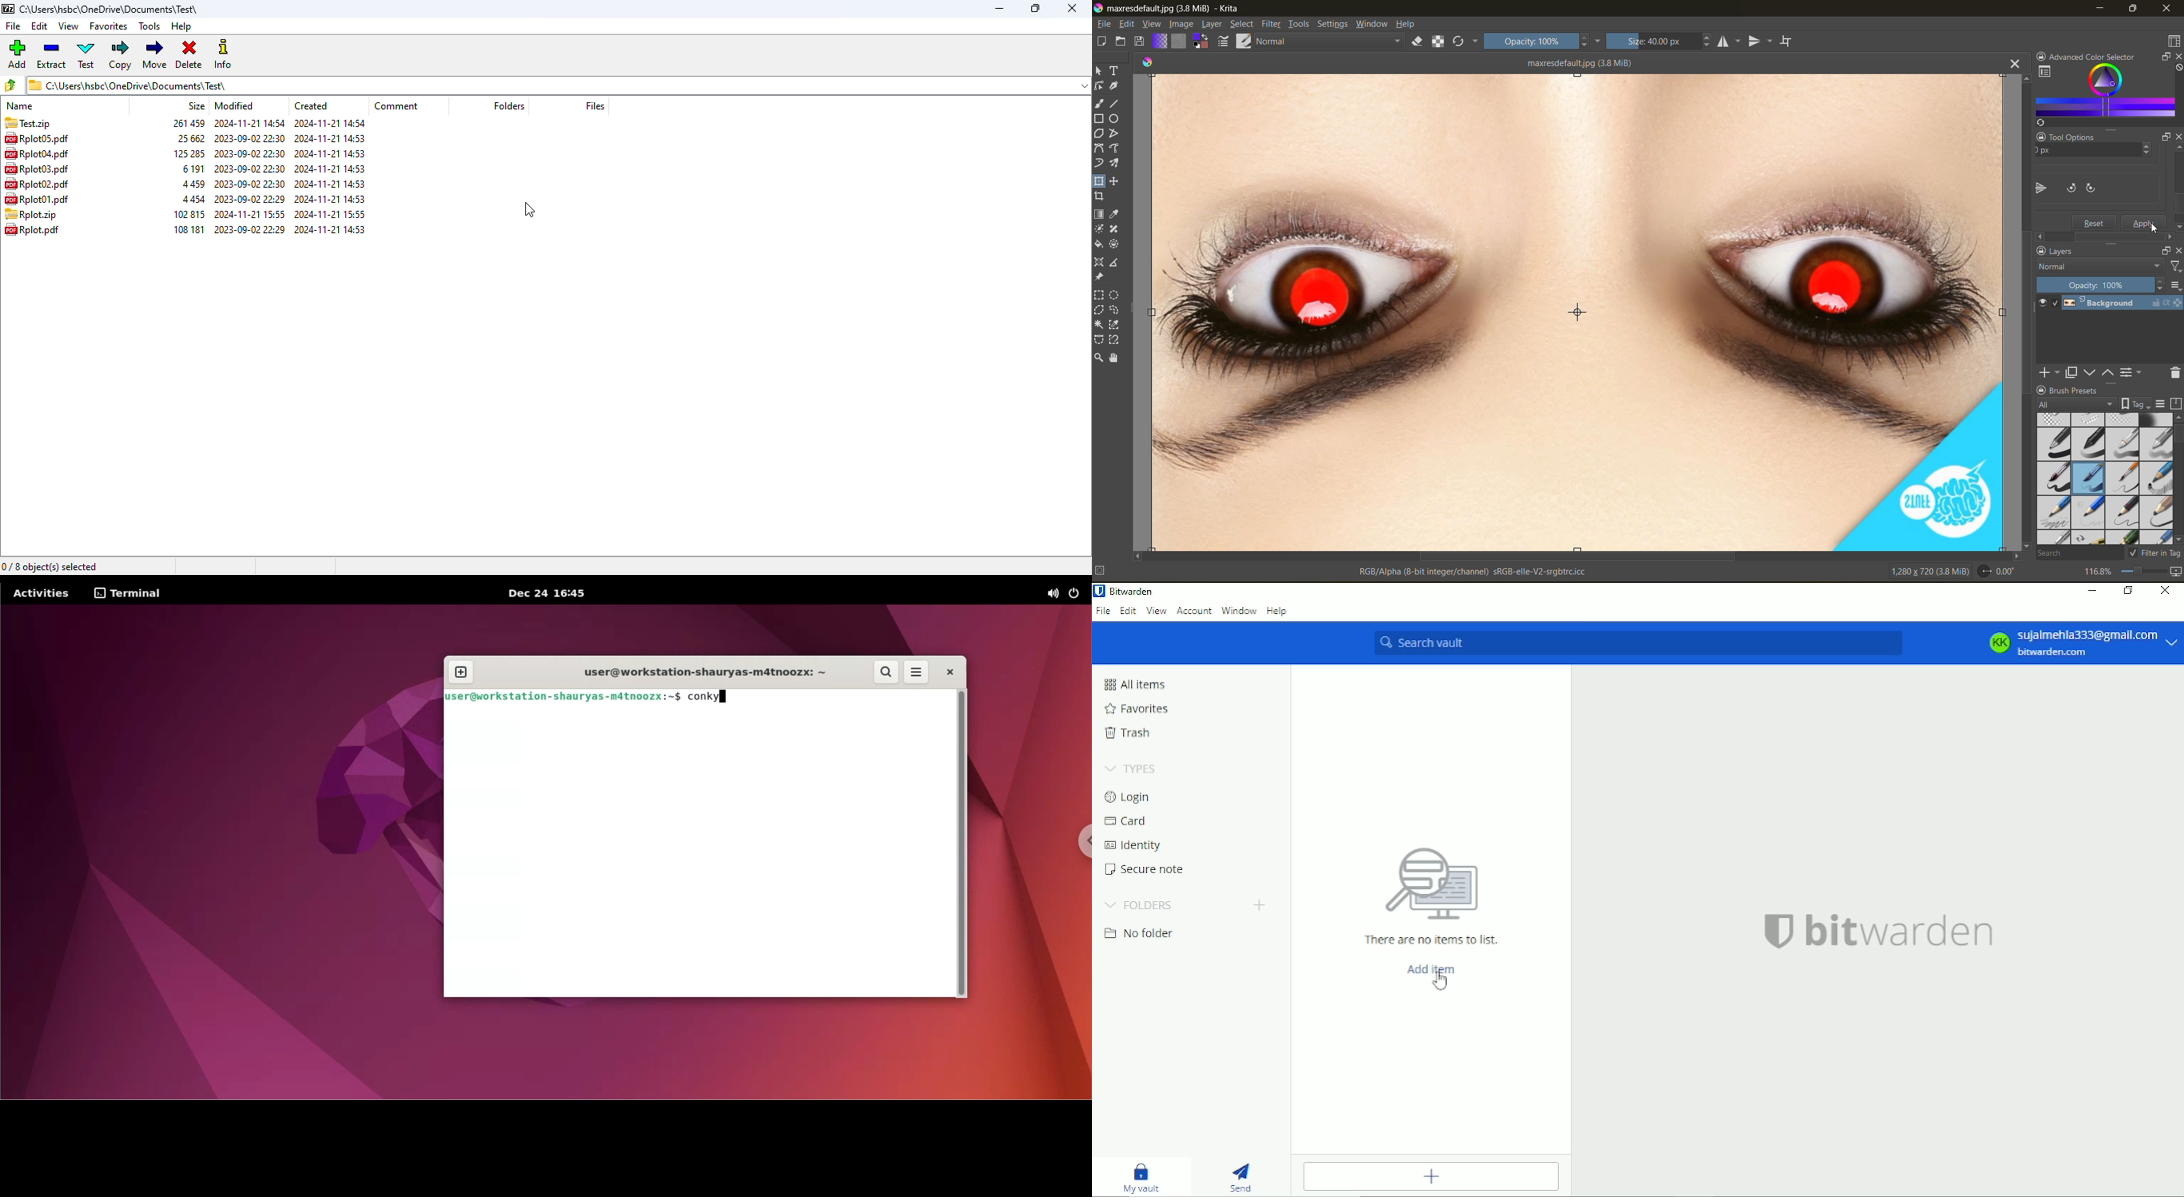 The width and height of the screenshot is (2184, 1204). I want to click on select, so click(1243, 24).